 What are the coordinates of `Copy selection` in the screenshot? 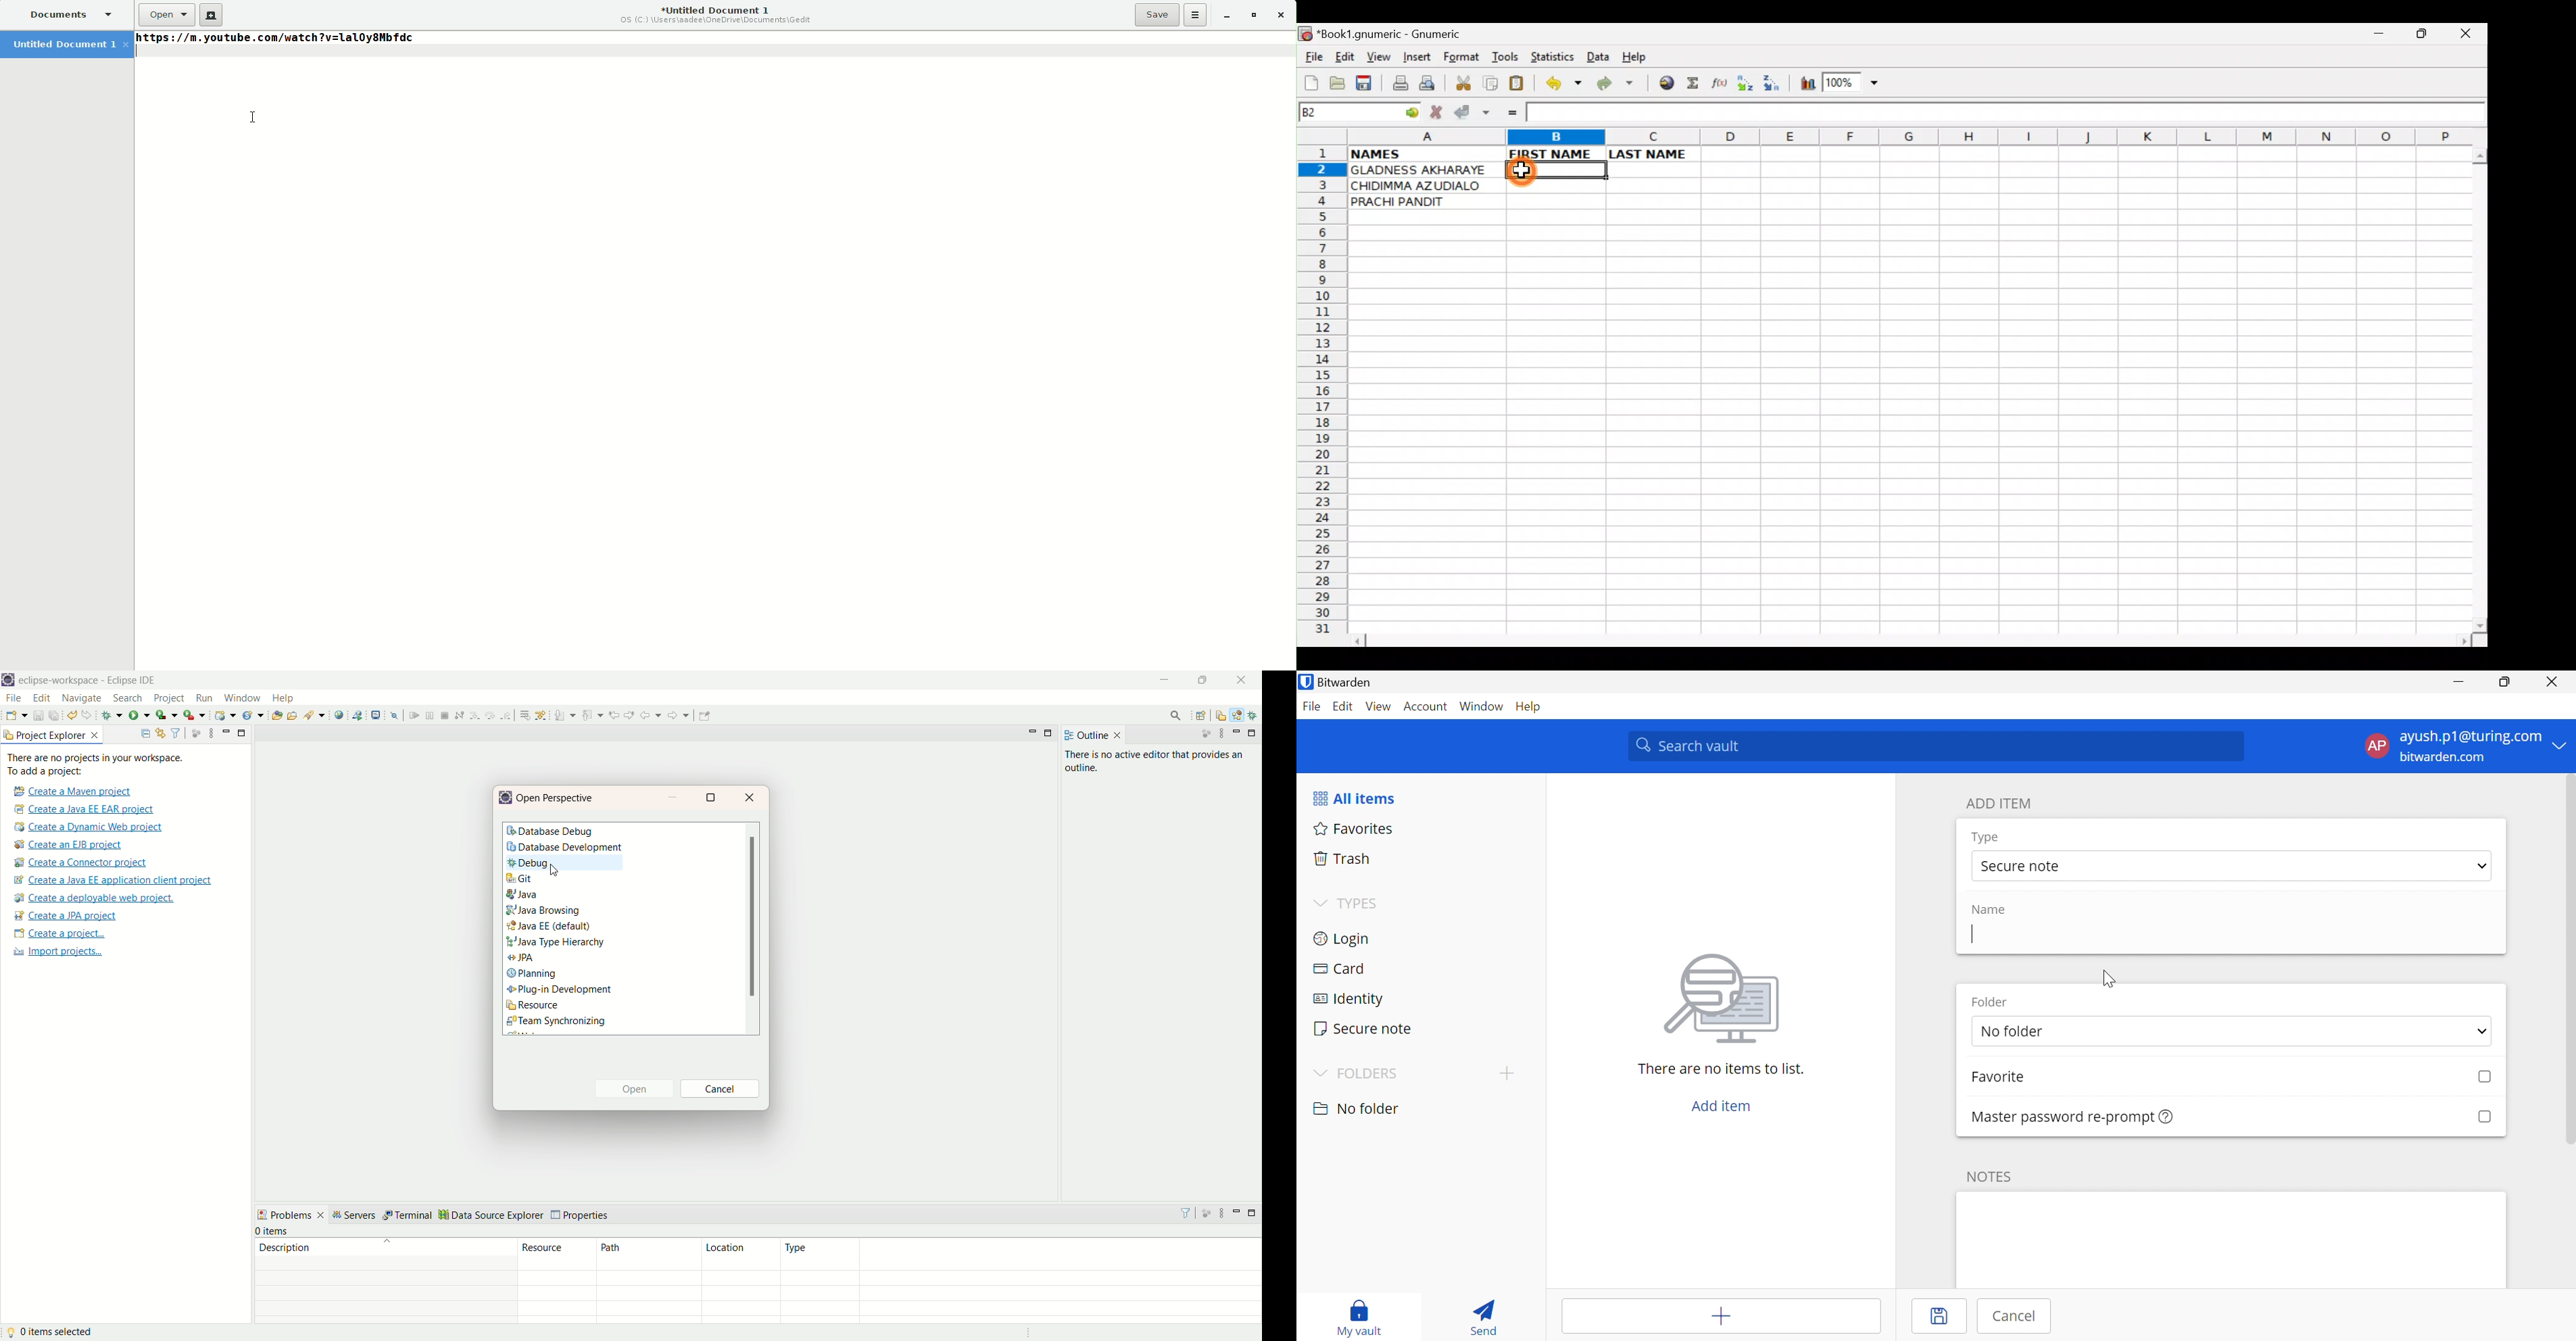 It's located at (1491, 83).